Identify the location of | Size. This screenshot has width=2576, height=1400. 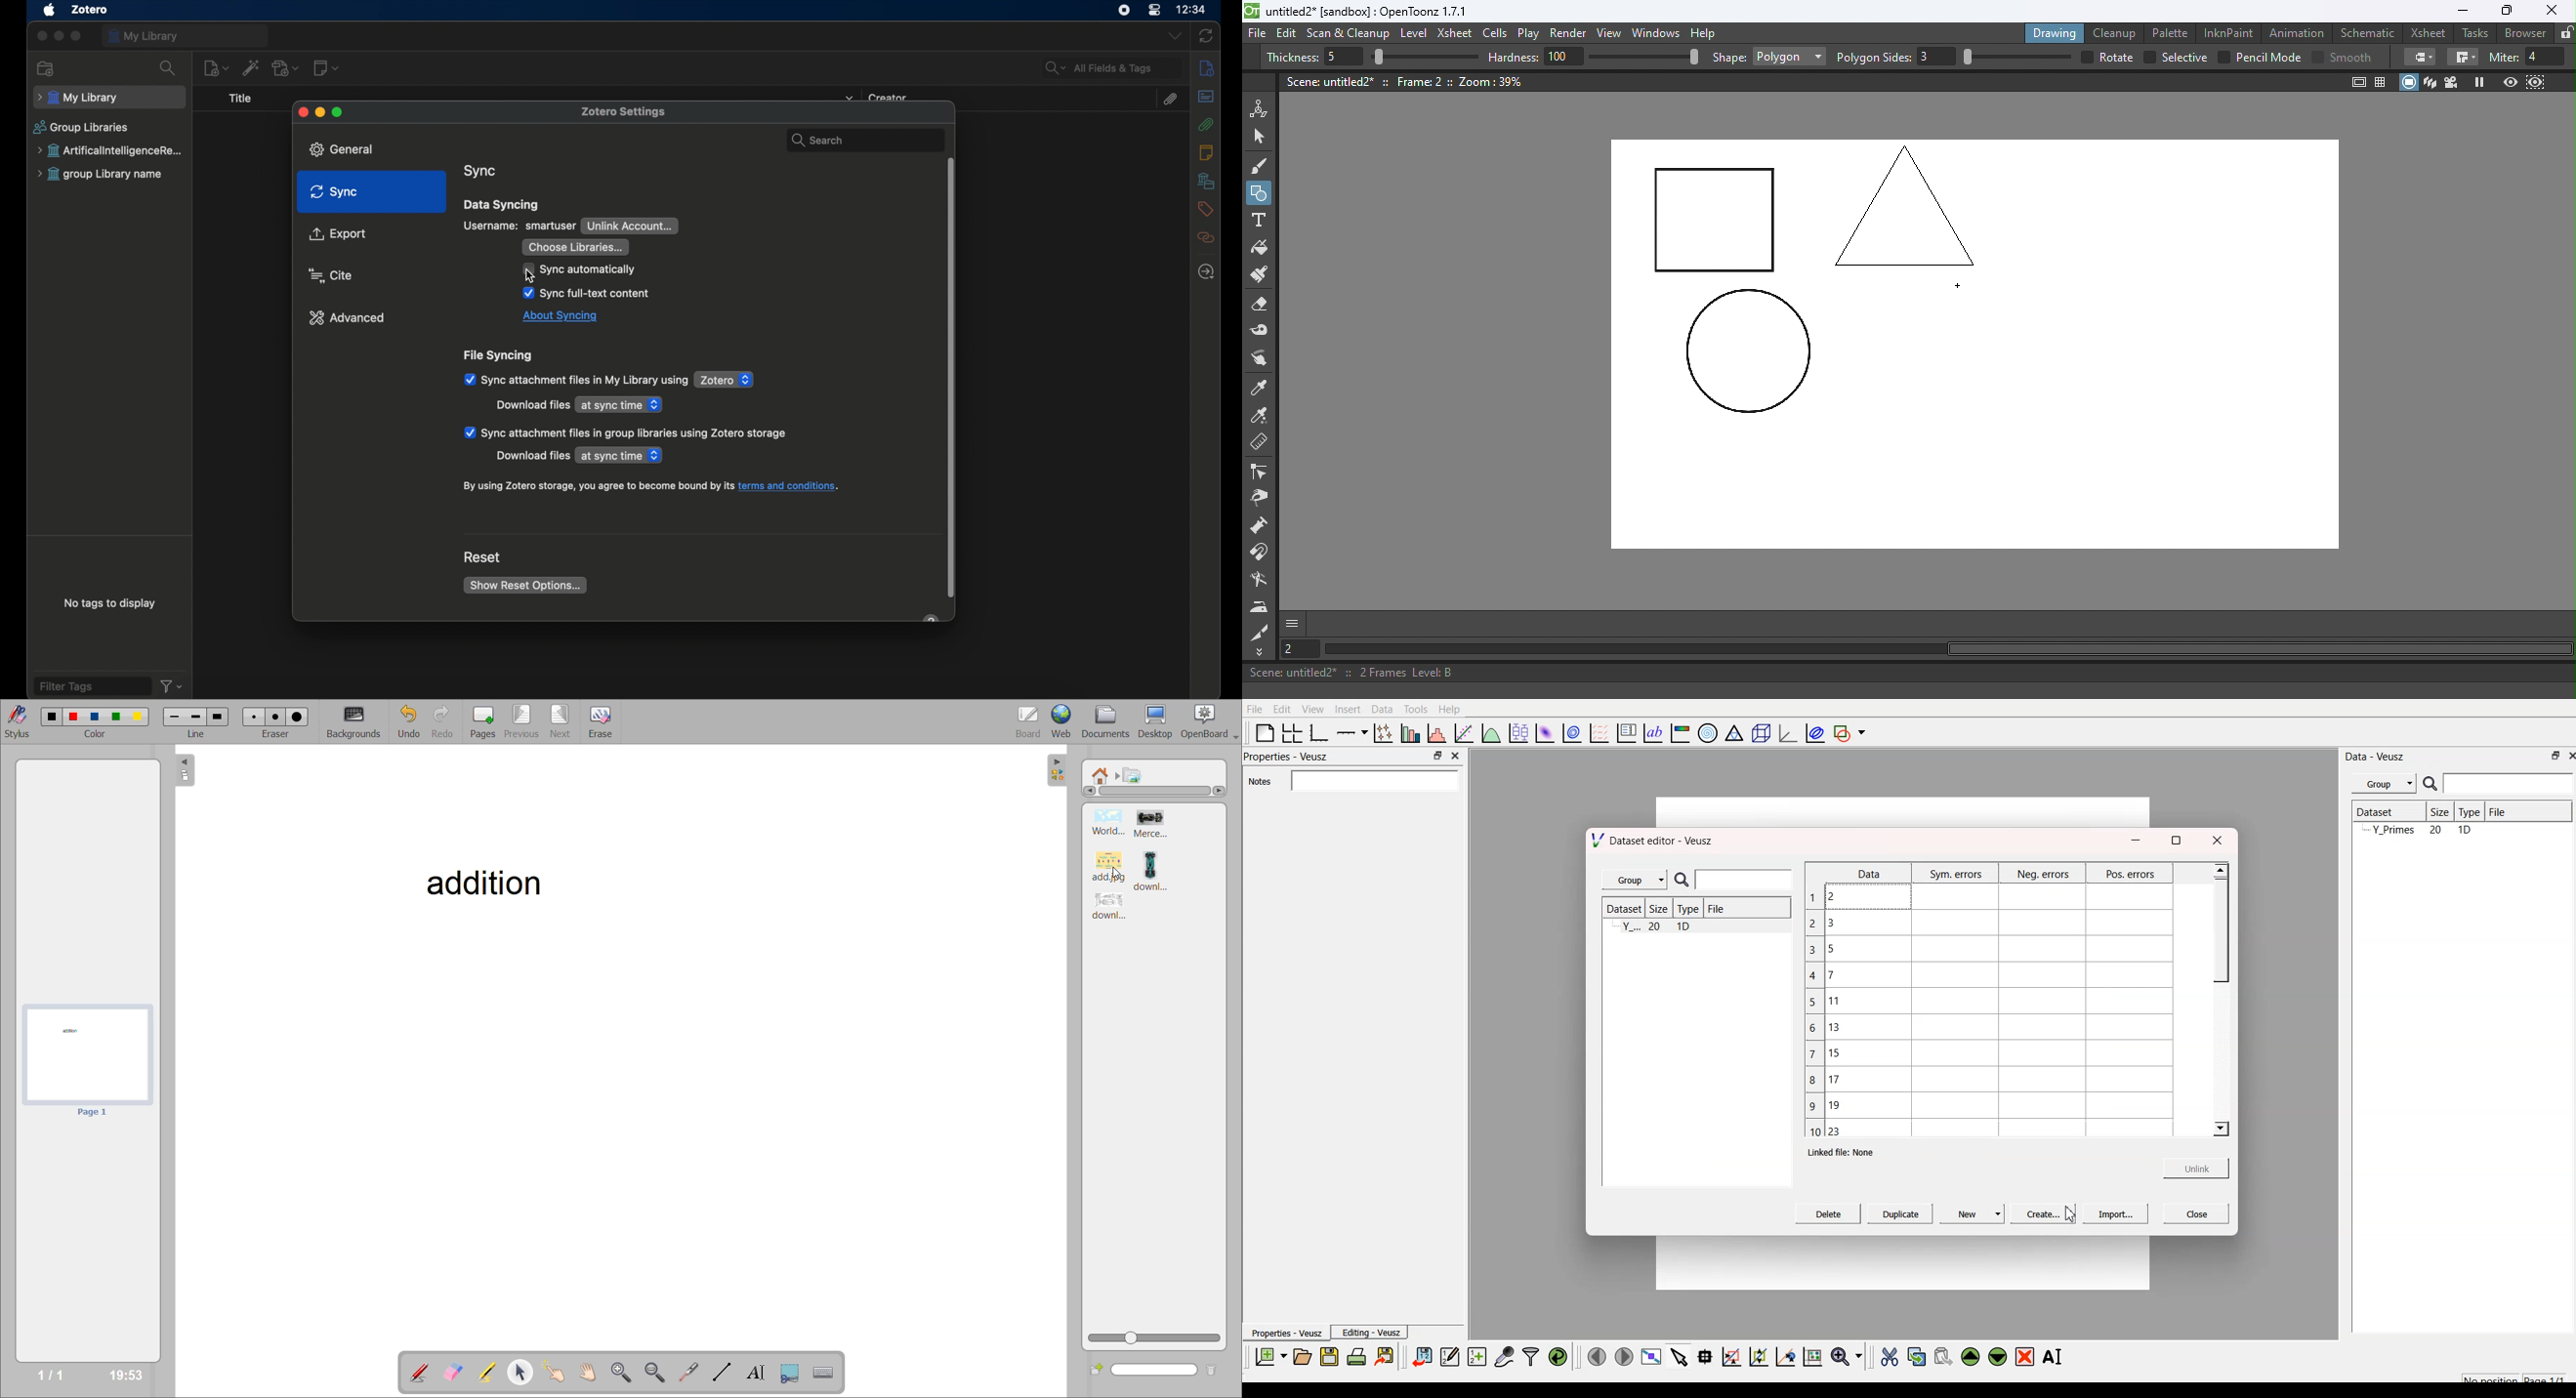
(1657, 909).